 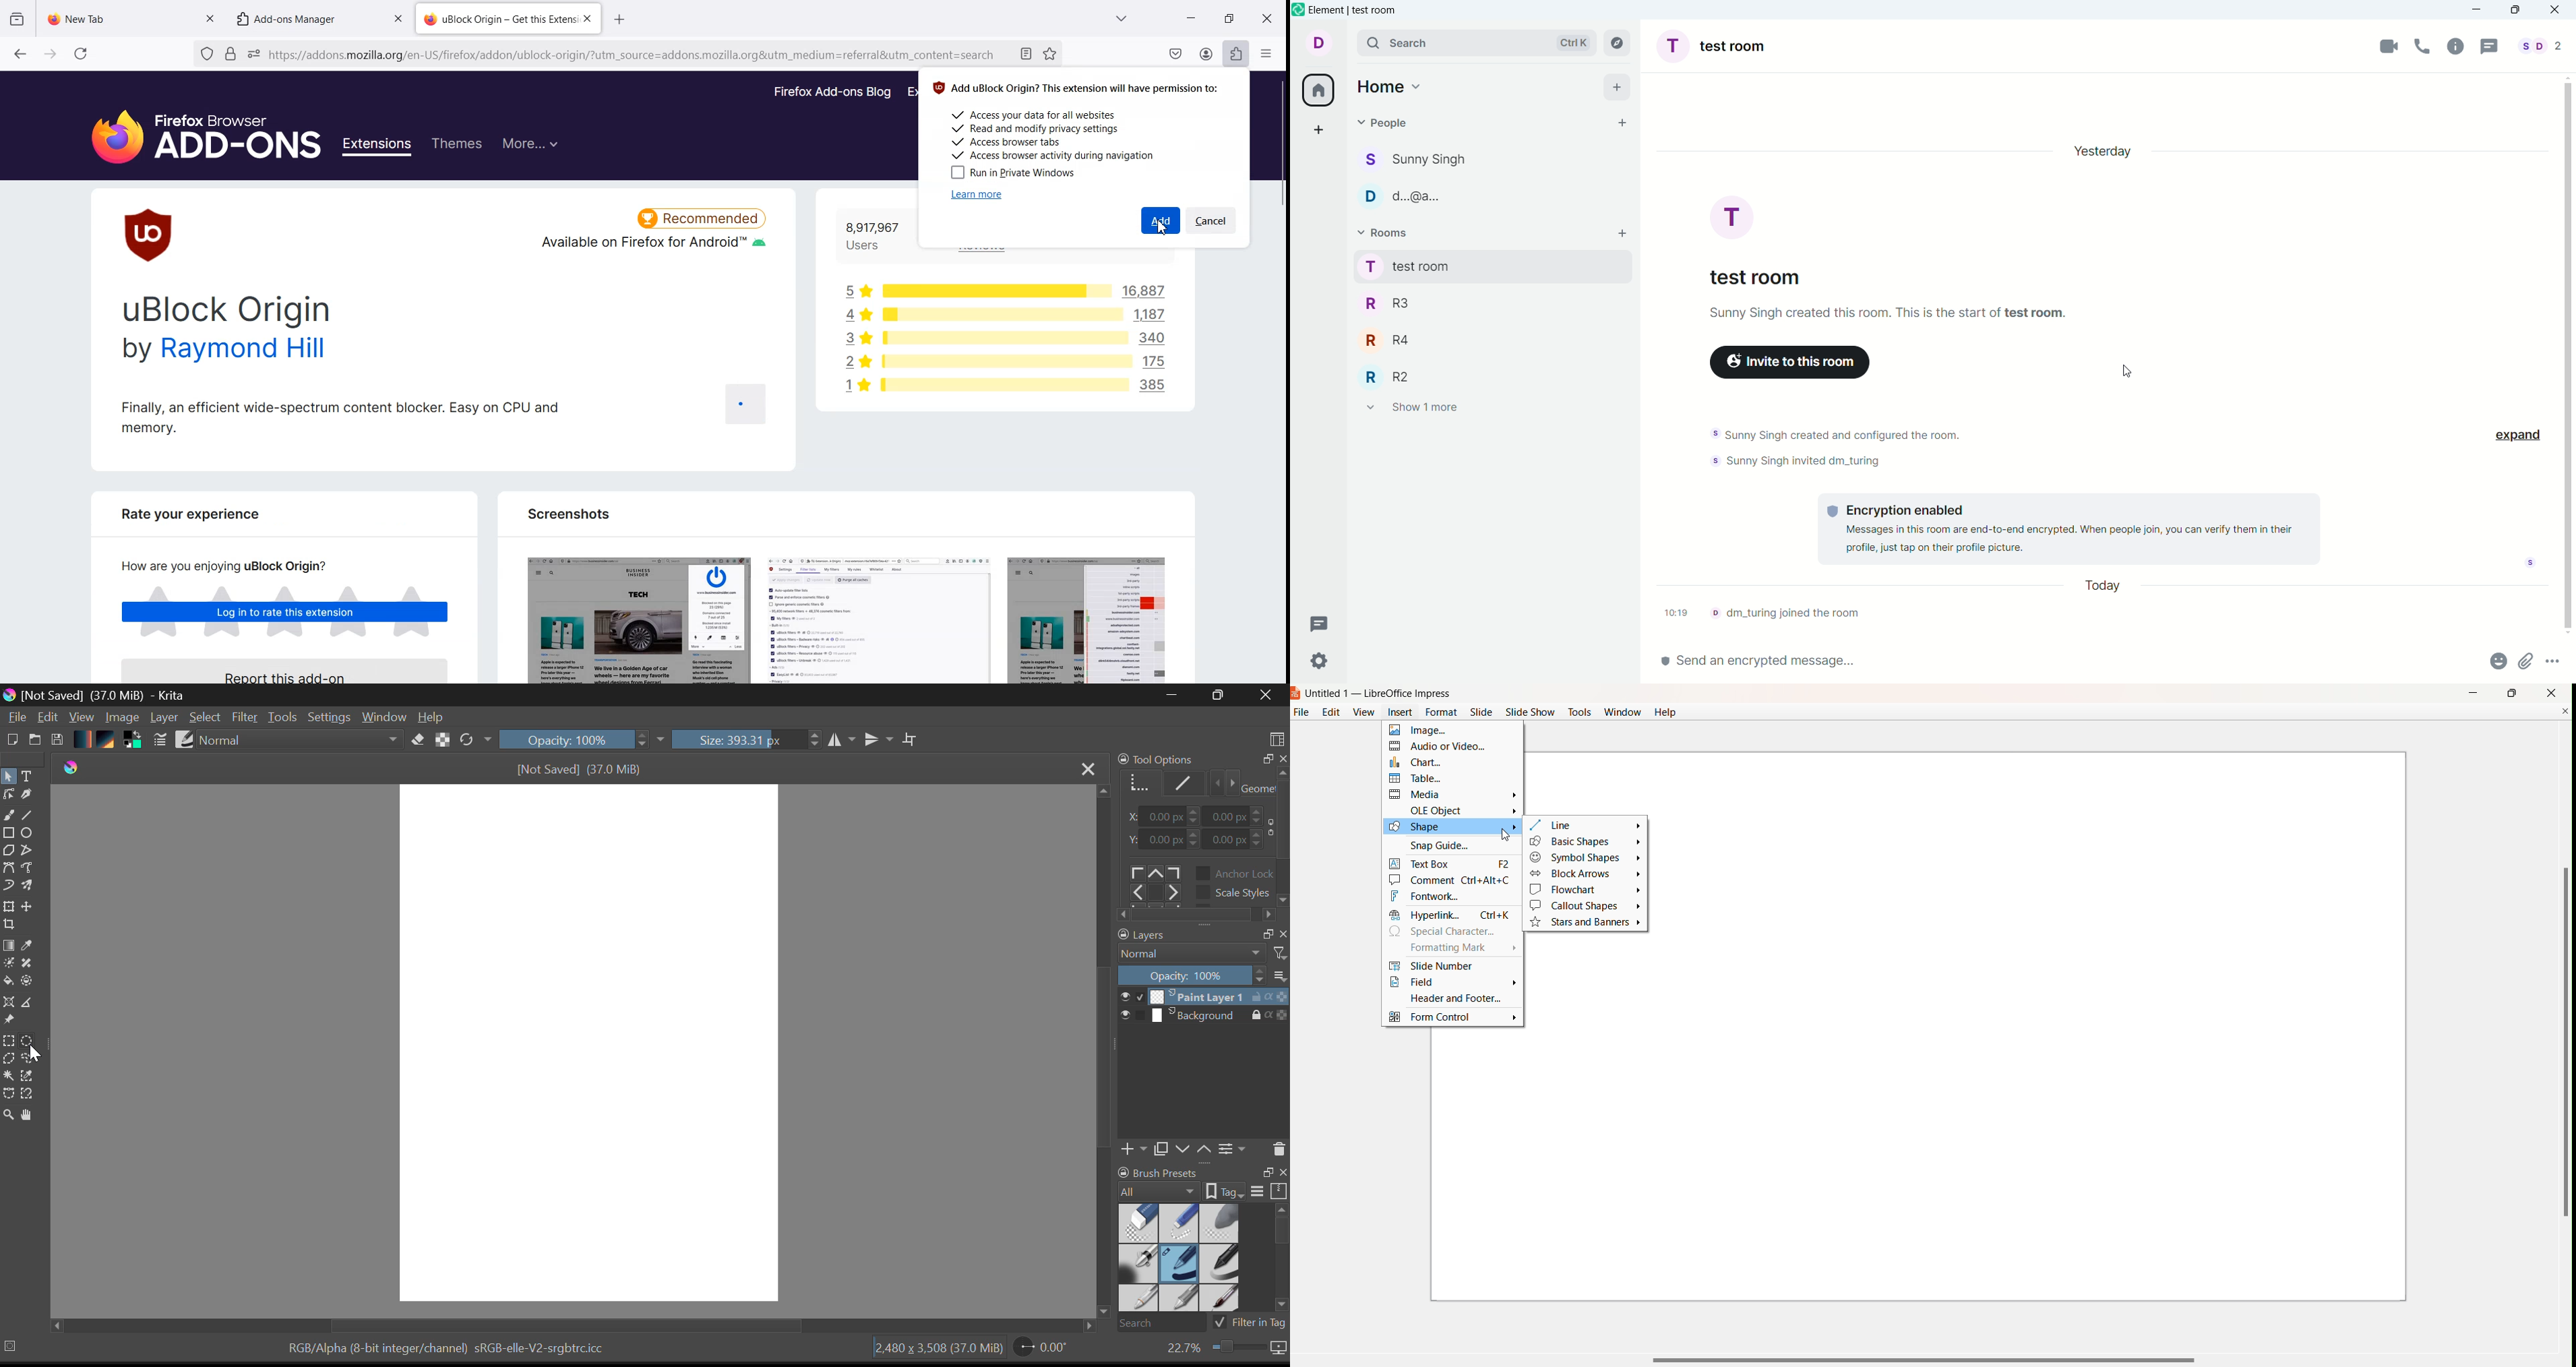 I want to click on Refresh, so click(x=475, y=741).